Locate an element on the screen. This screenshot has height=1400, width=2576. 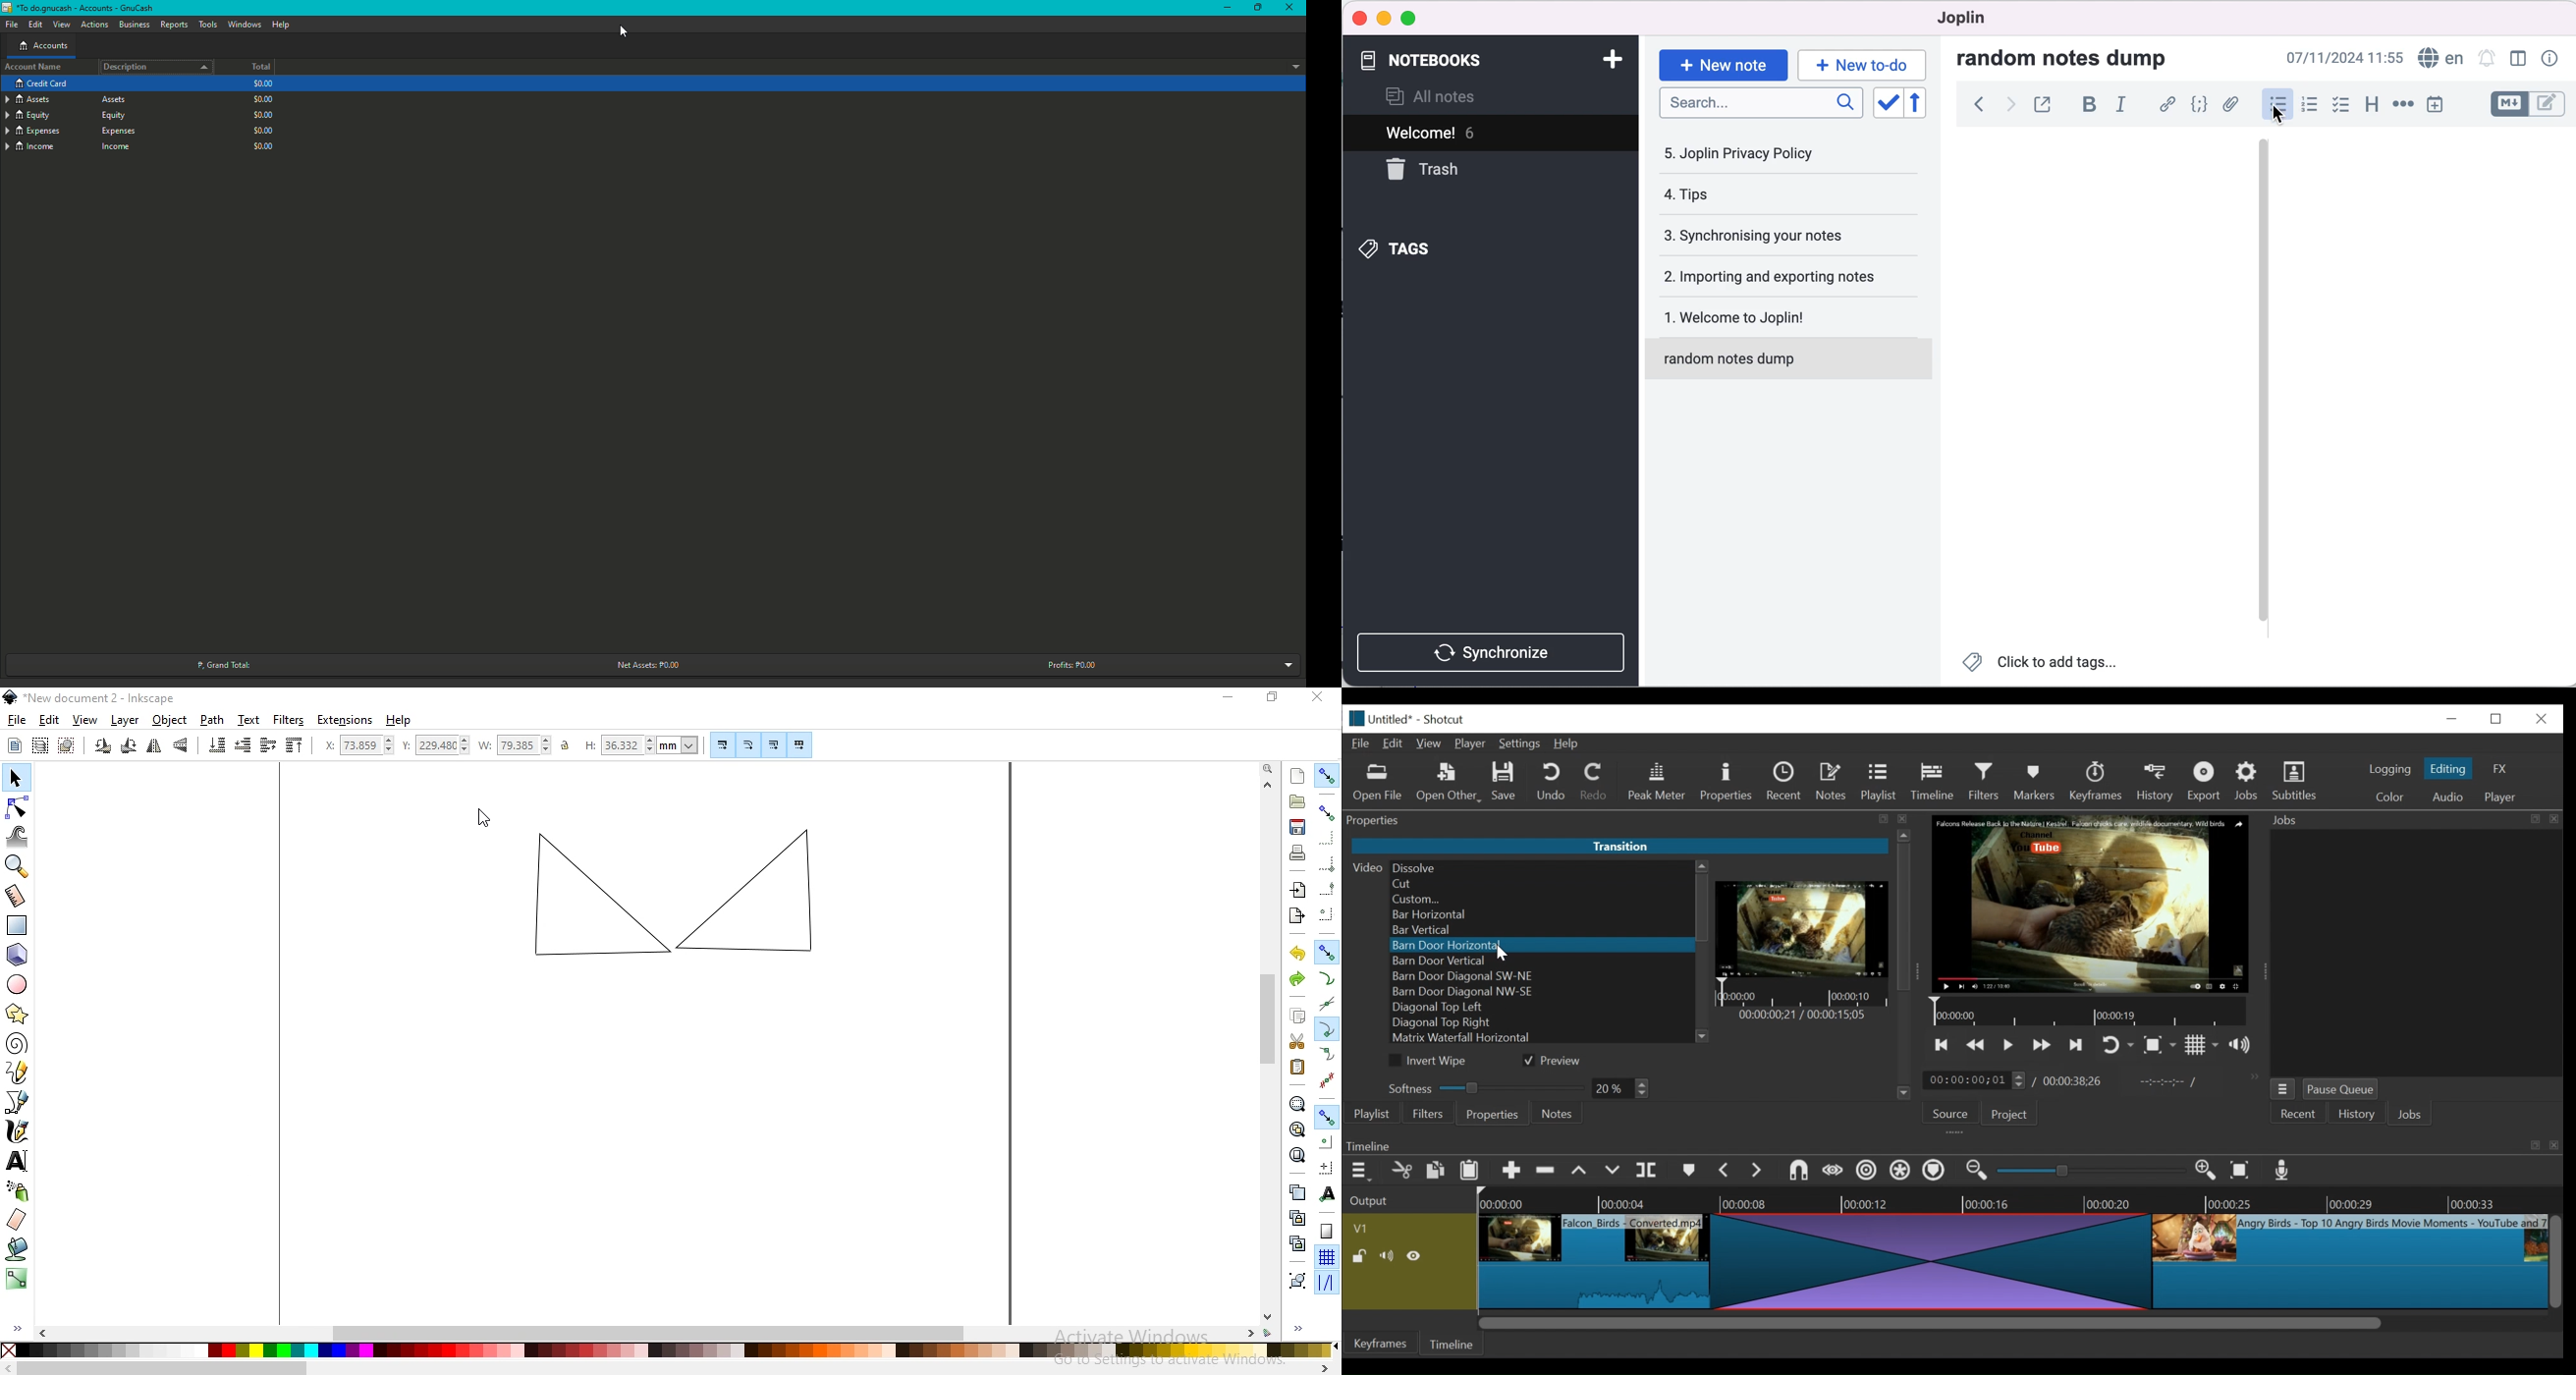
open an existing document is located at coordinates (1297, 802).